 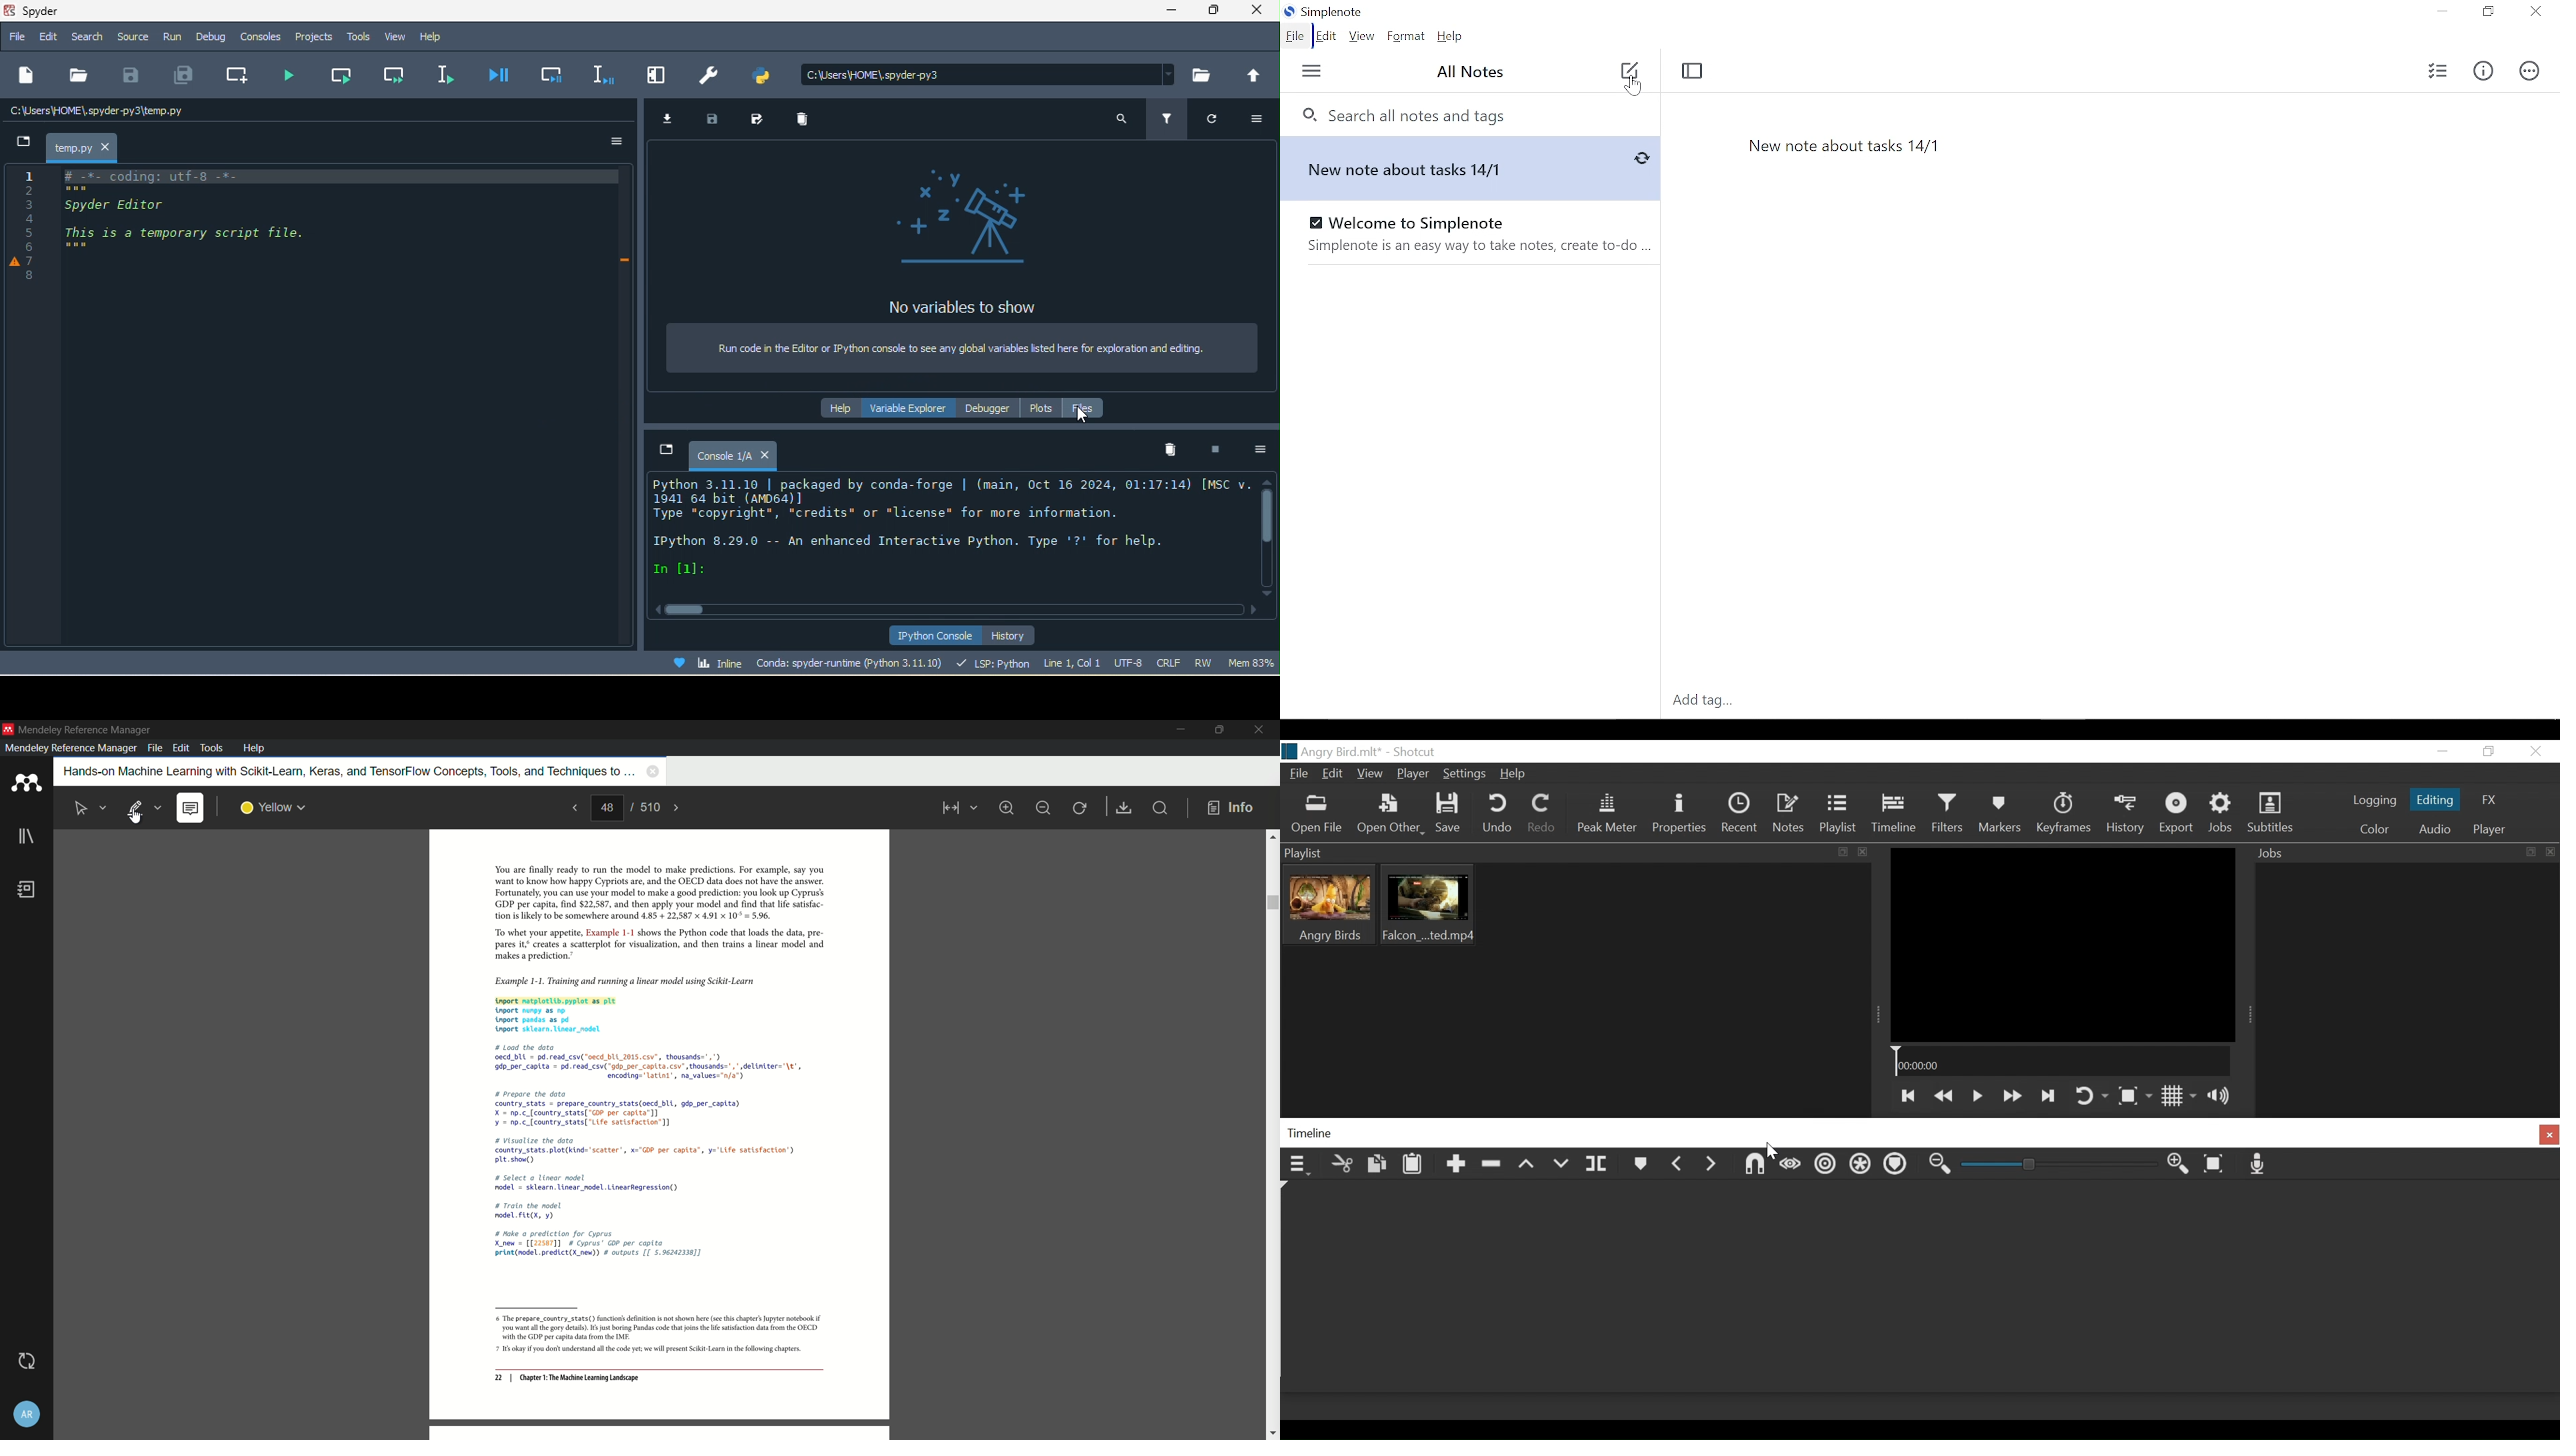 I want to click on File, so click(x=1299, y=775).